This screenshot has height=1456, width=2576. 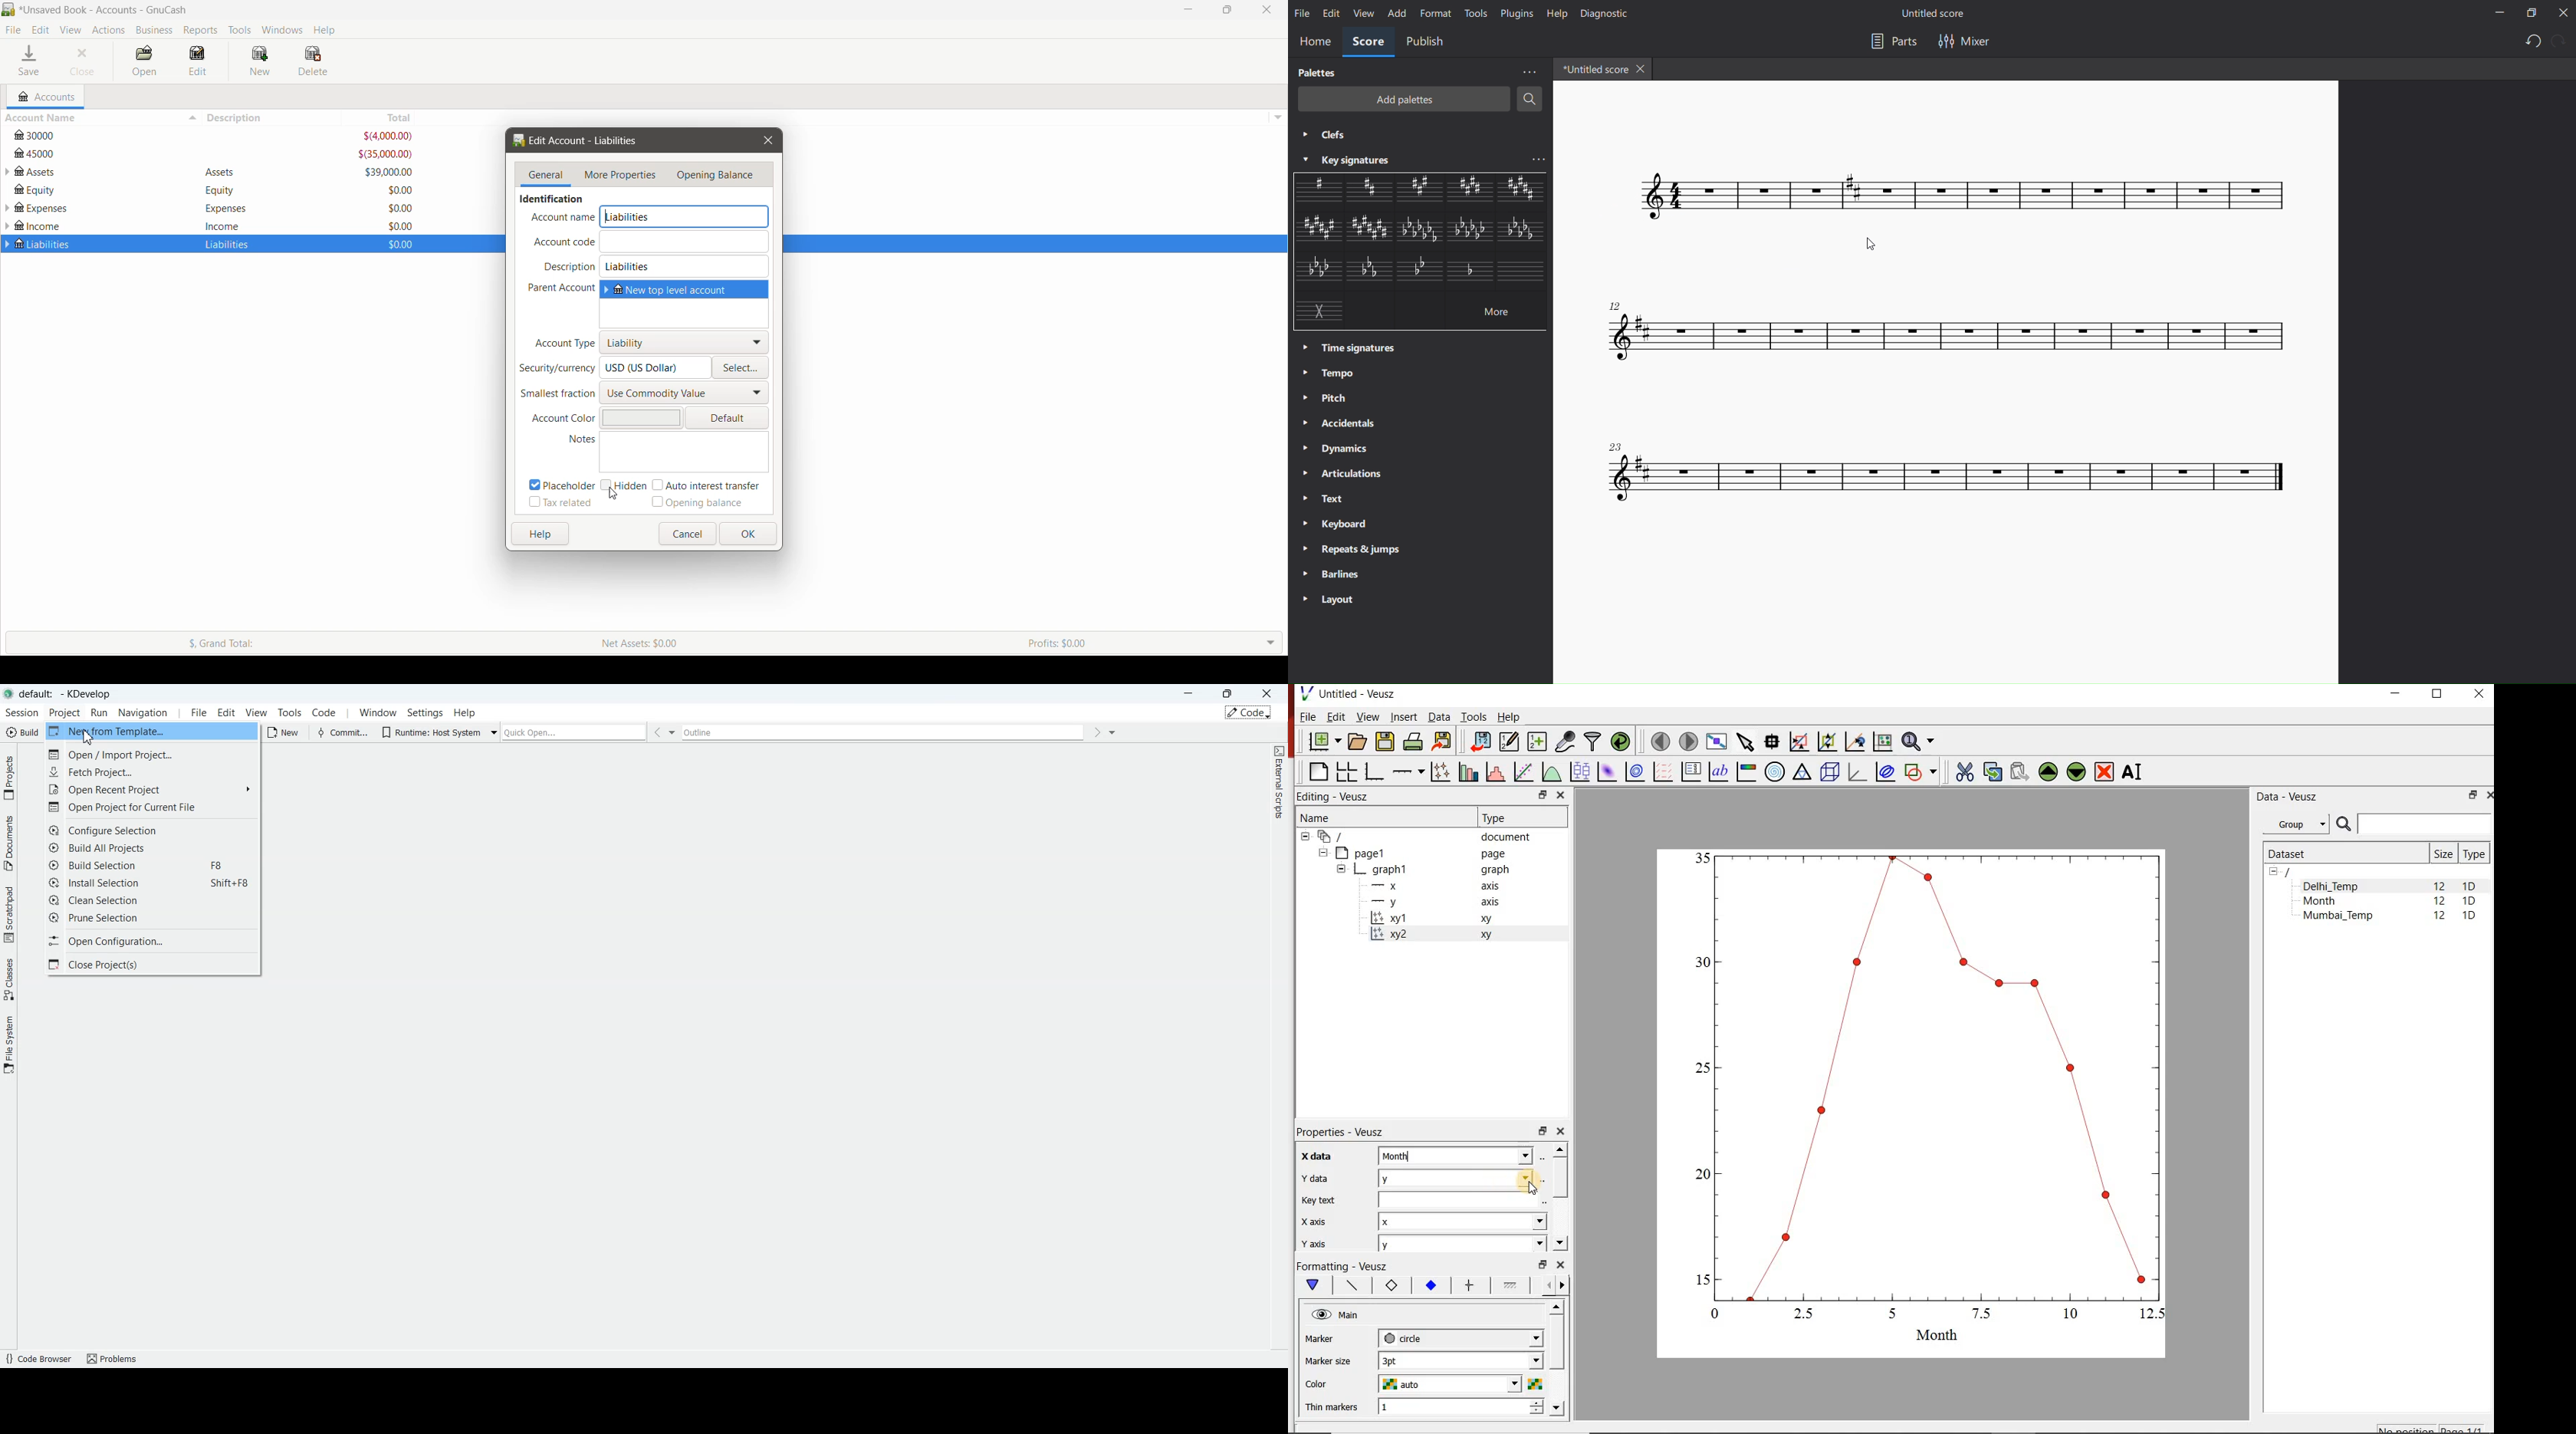 I want to click on Set Parent Account, so click(x=686, y=304).